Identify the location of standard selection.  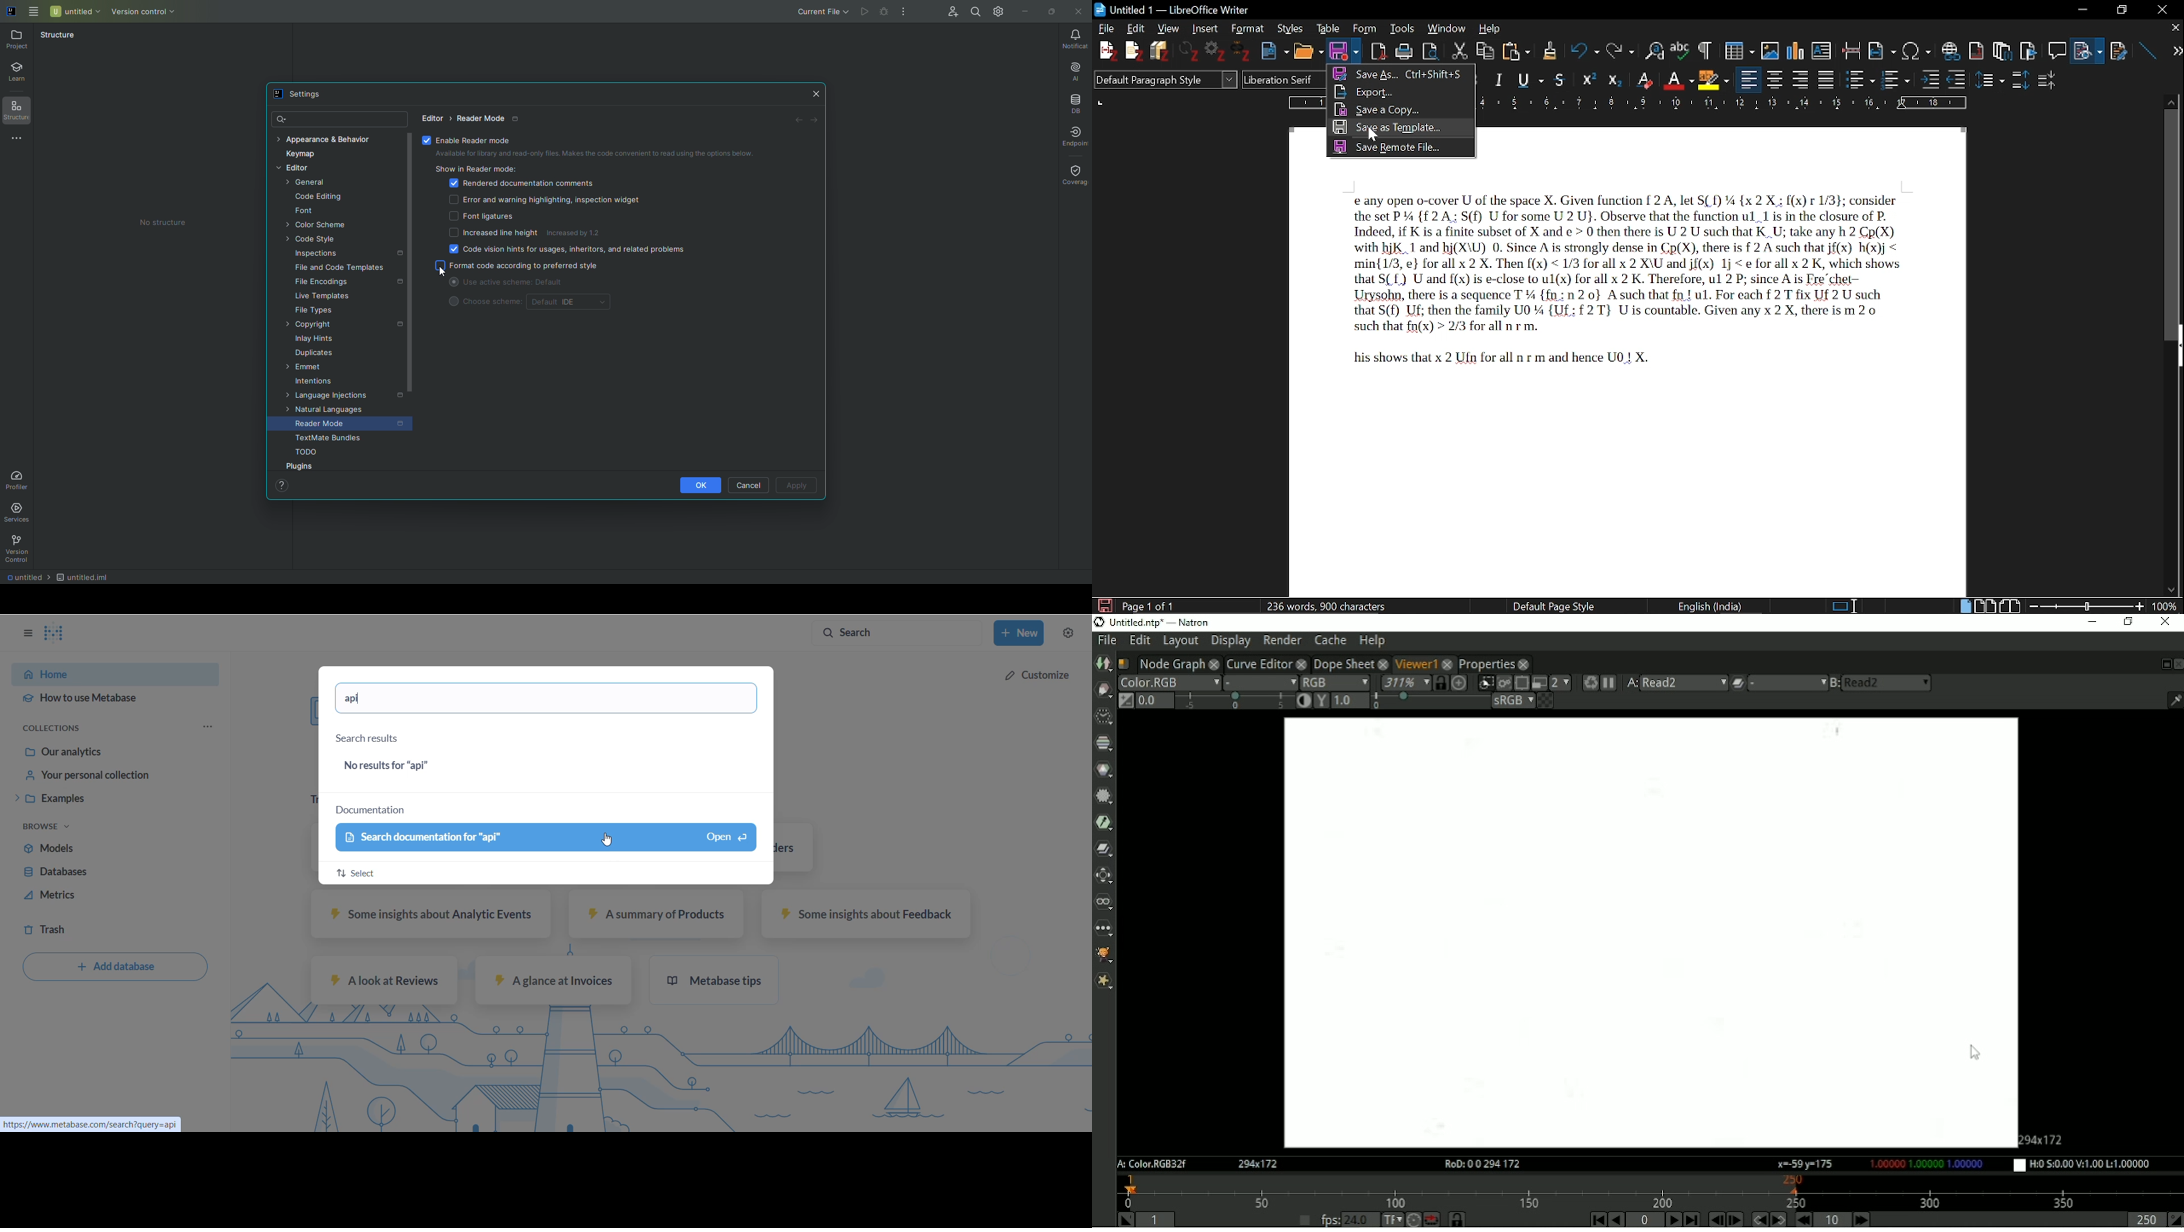
(1846, 605).